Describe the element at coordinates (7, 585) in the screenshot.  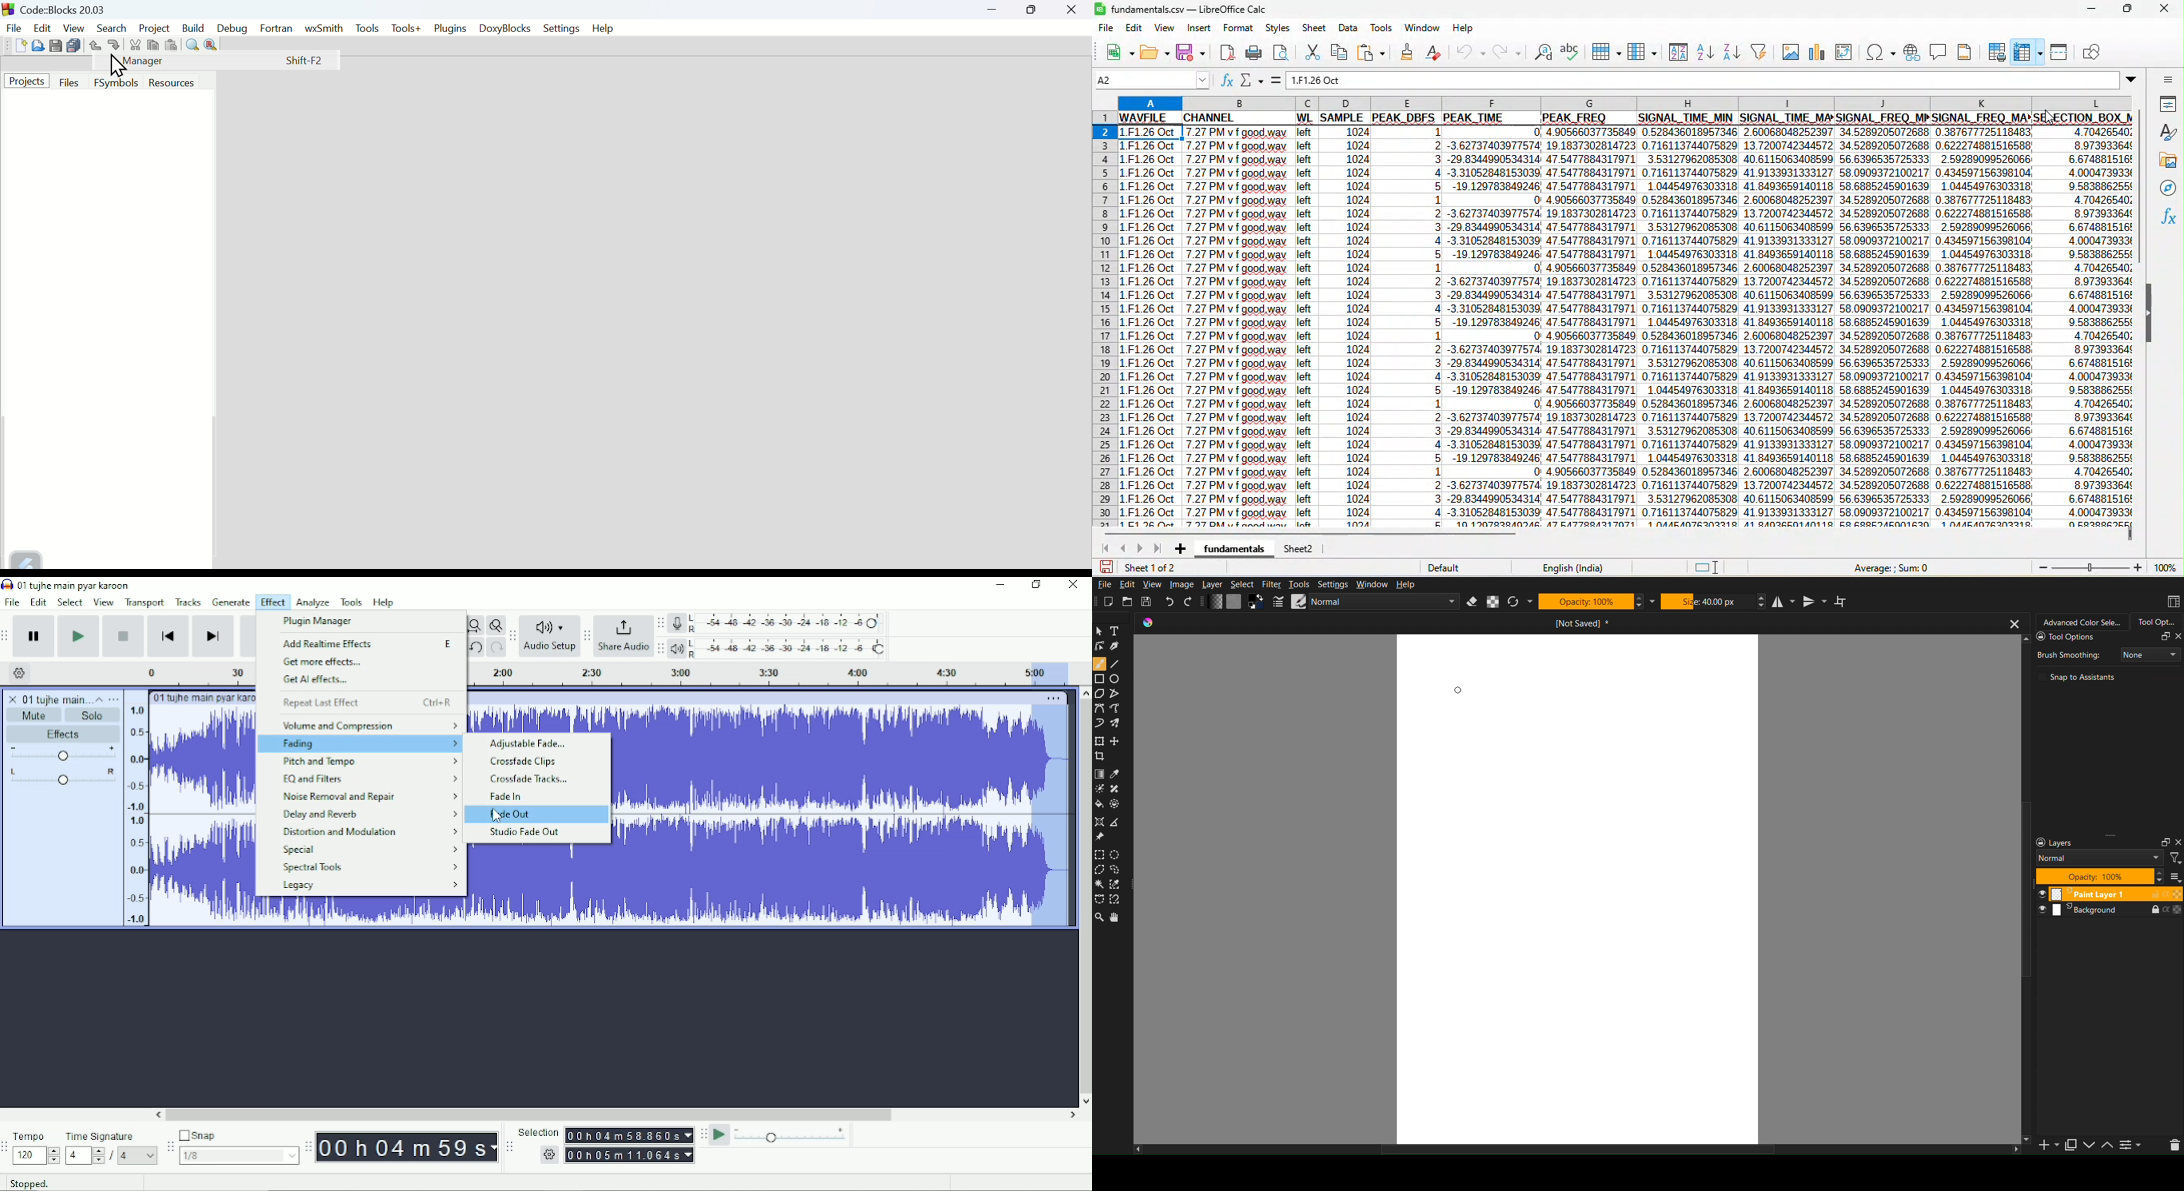
I see `Audacity logo` at that location.